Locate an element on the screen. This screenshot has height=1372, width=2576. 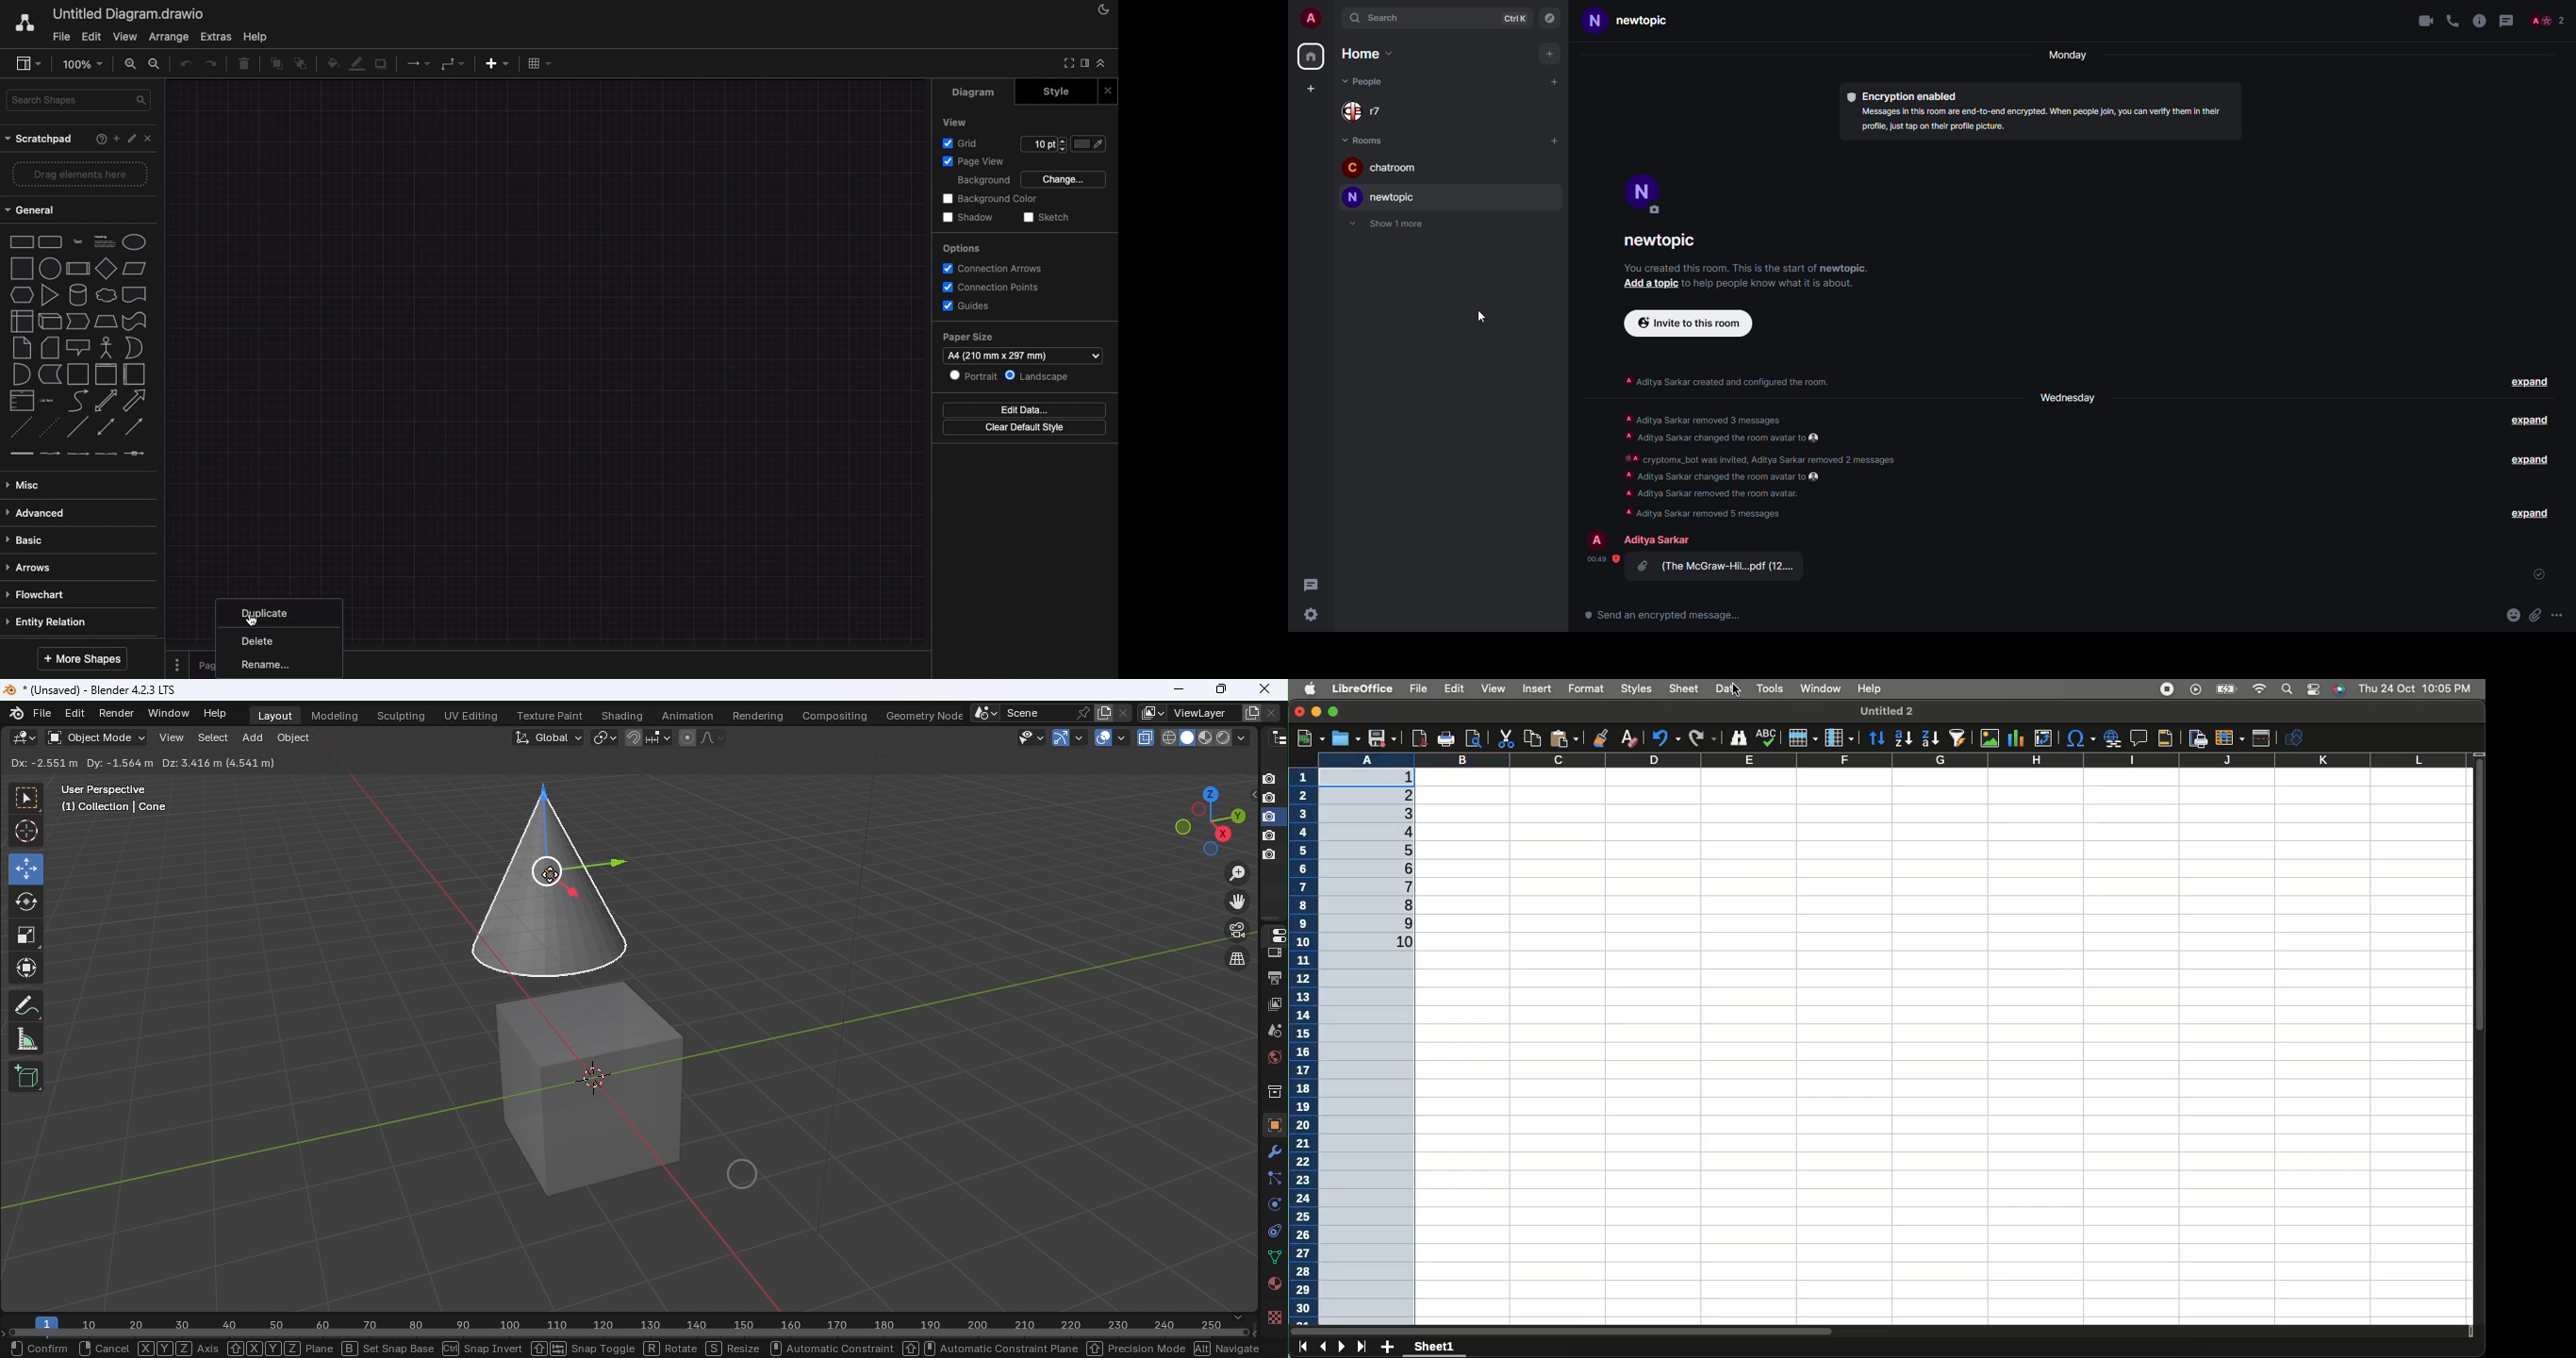
r7 is located at coordinates (1366, 110).